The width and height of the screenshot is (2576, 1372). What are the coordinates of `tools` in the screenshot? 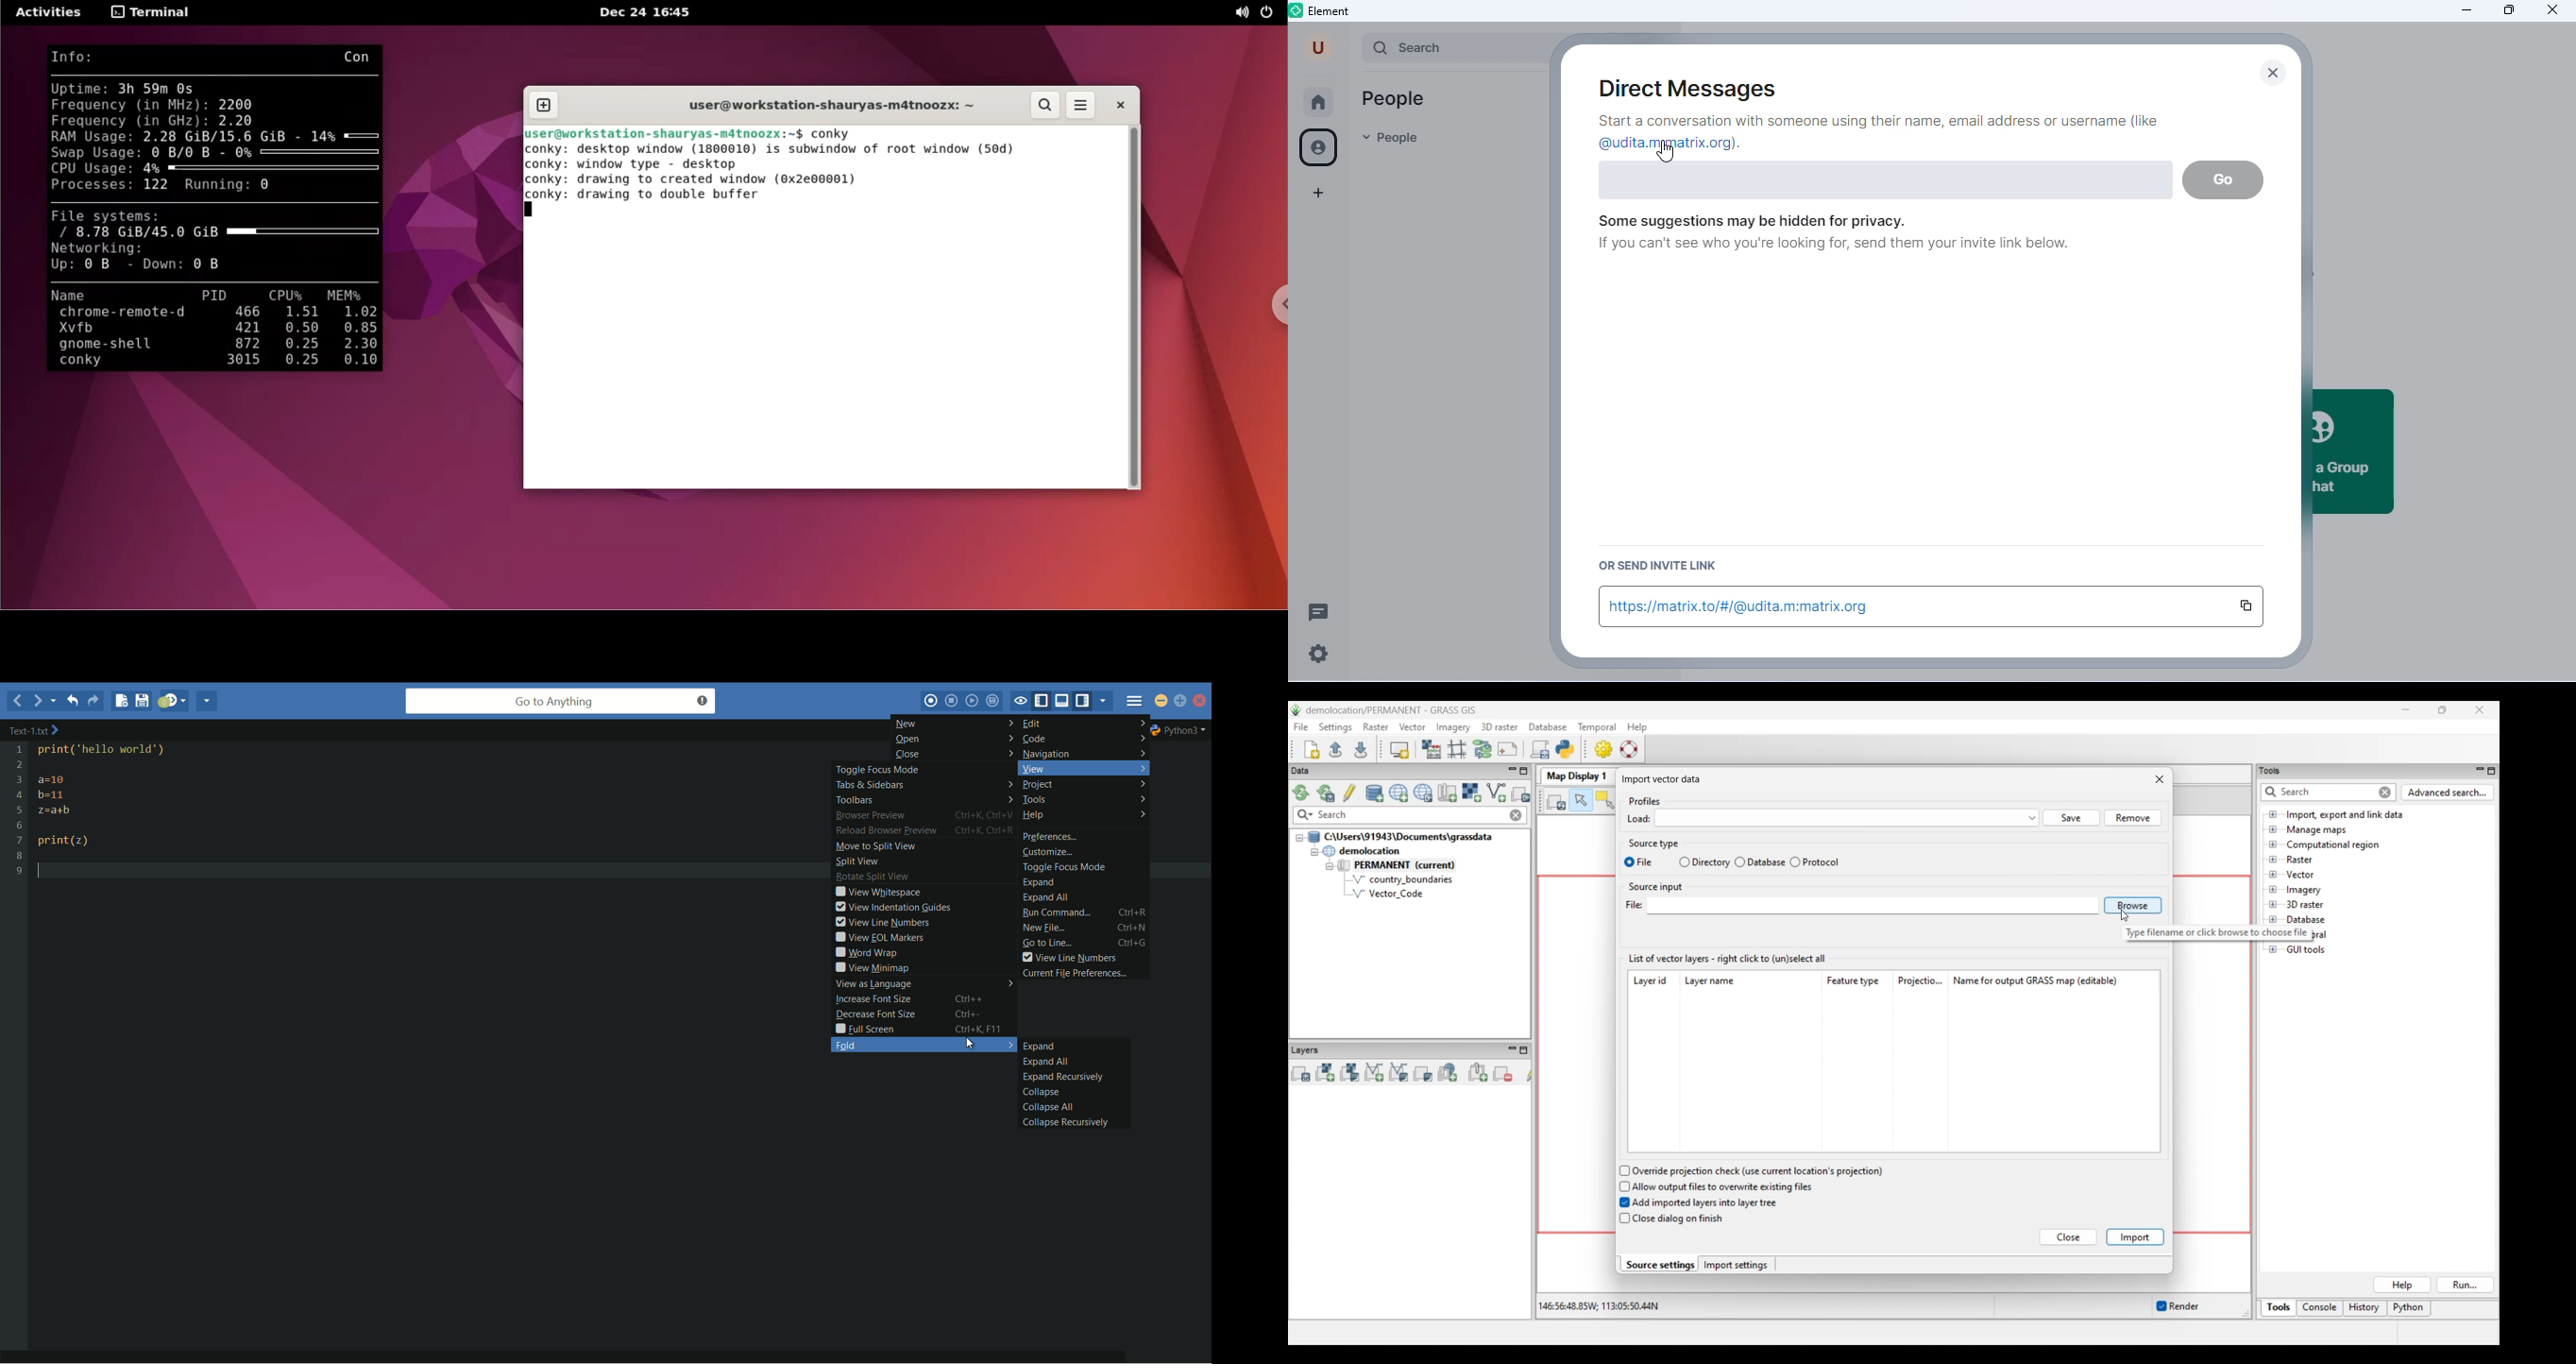 It's located at (2275, 770).